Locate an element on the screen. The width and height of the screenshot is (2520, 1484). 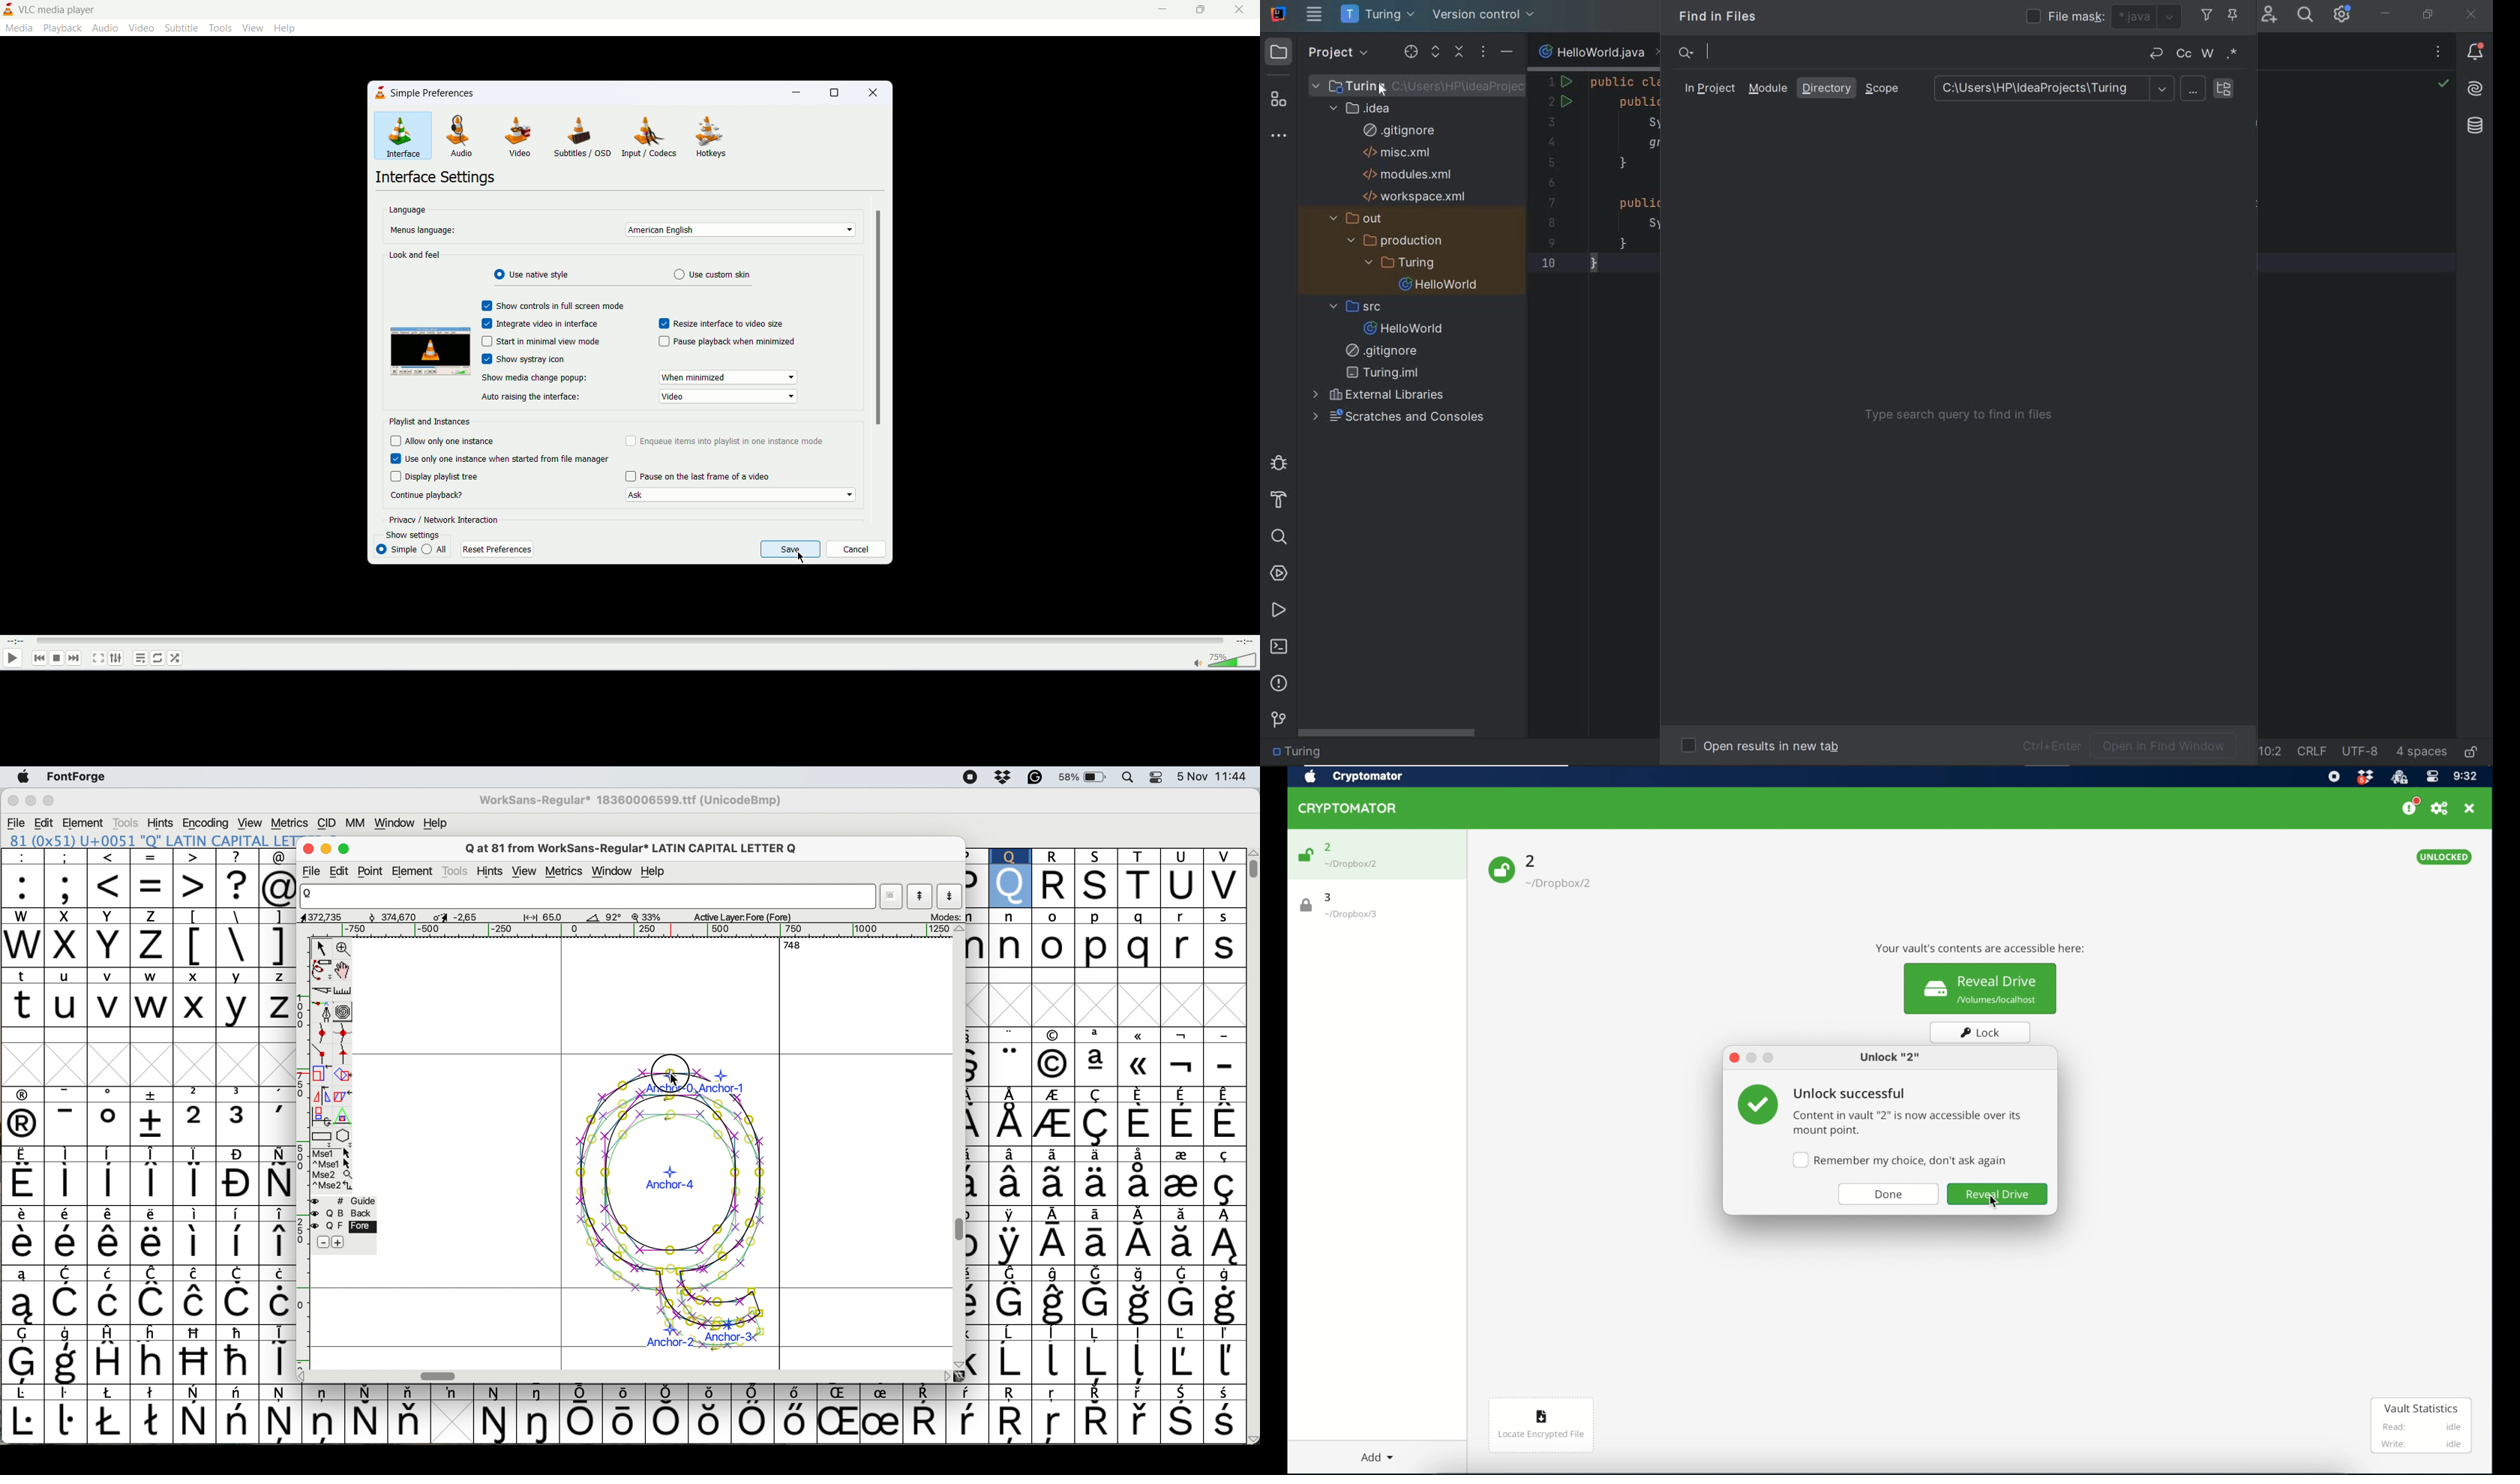
time duration is located at coordinates (1246, 641).